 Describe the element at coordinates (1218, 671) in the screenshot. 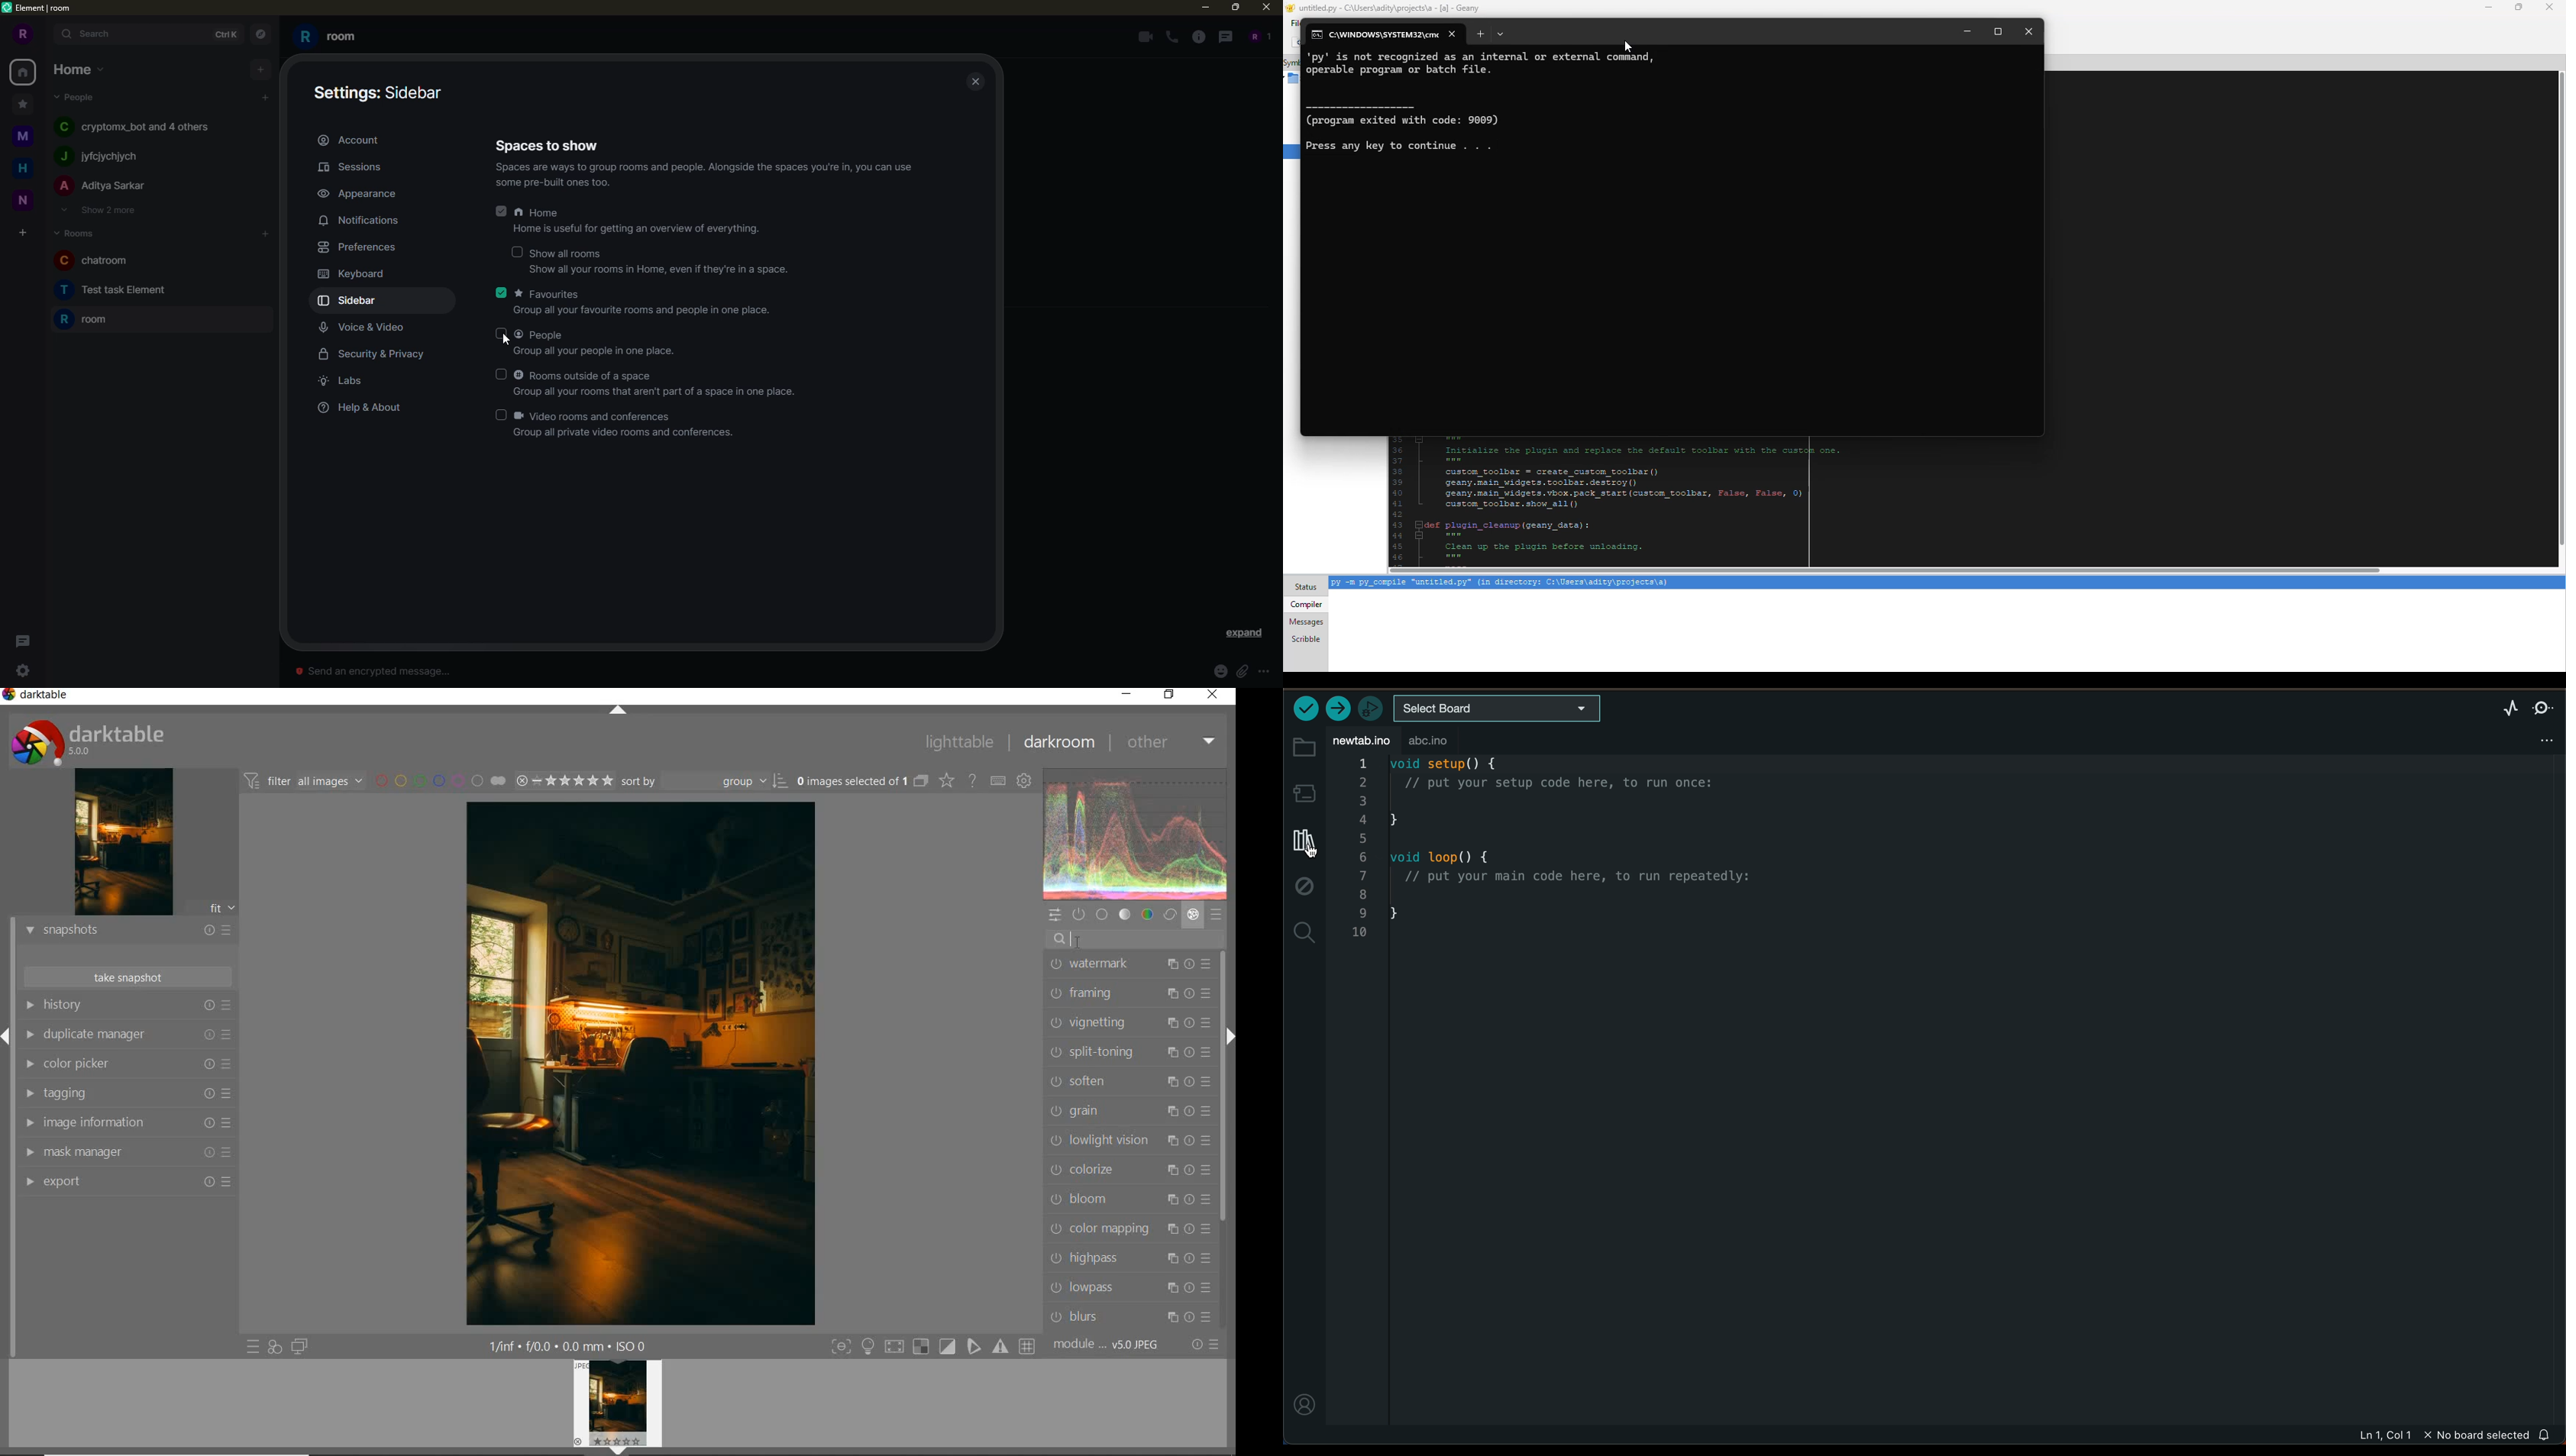

I see `emoji` at that location.